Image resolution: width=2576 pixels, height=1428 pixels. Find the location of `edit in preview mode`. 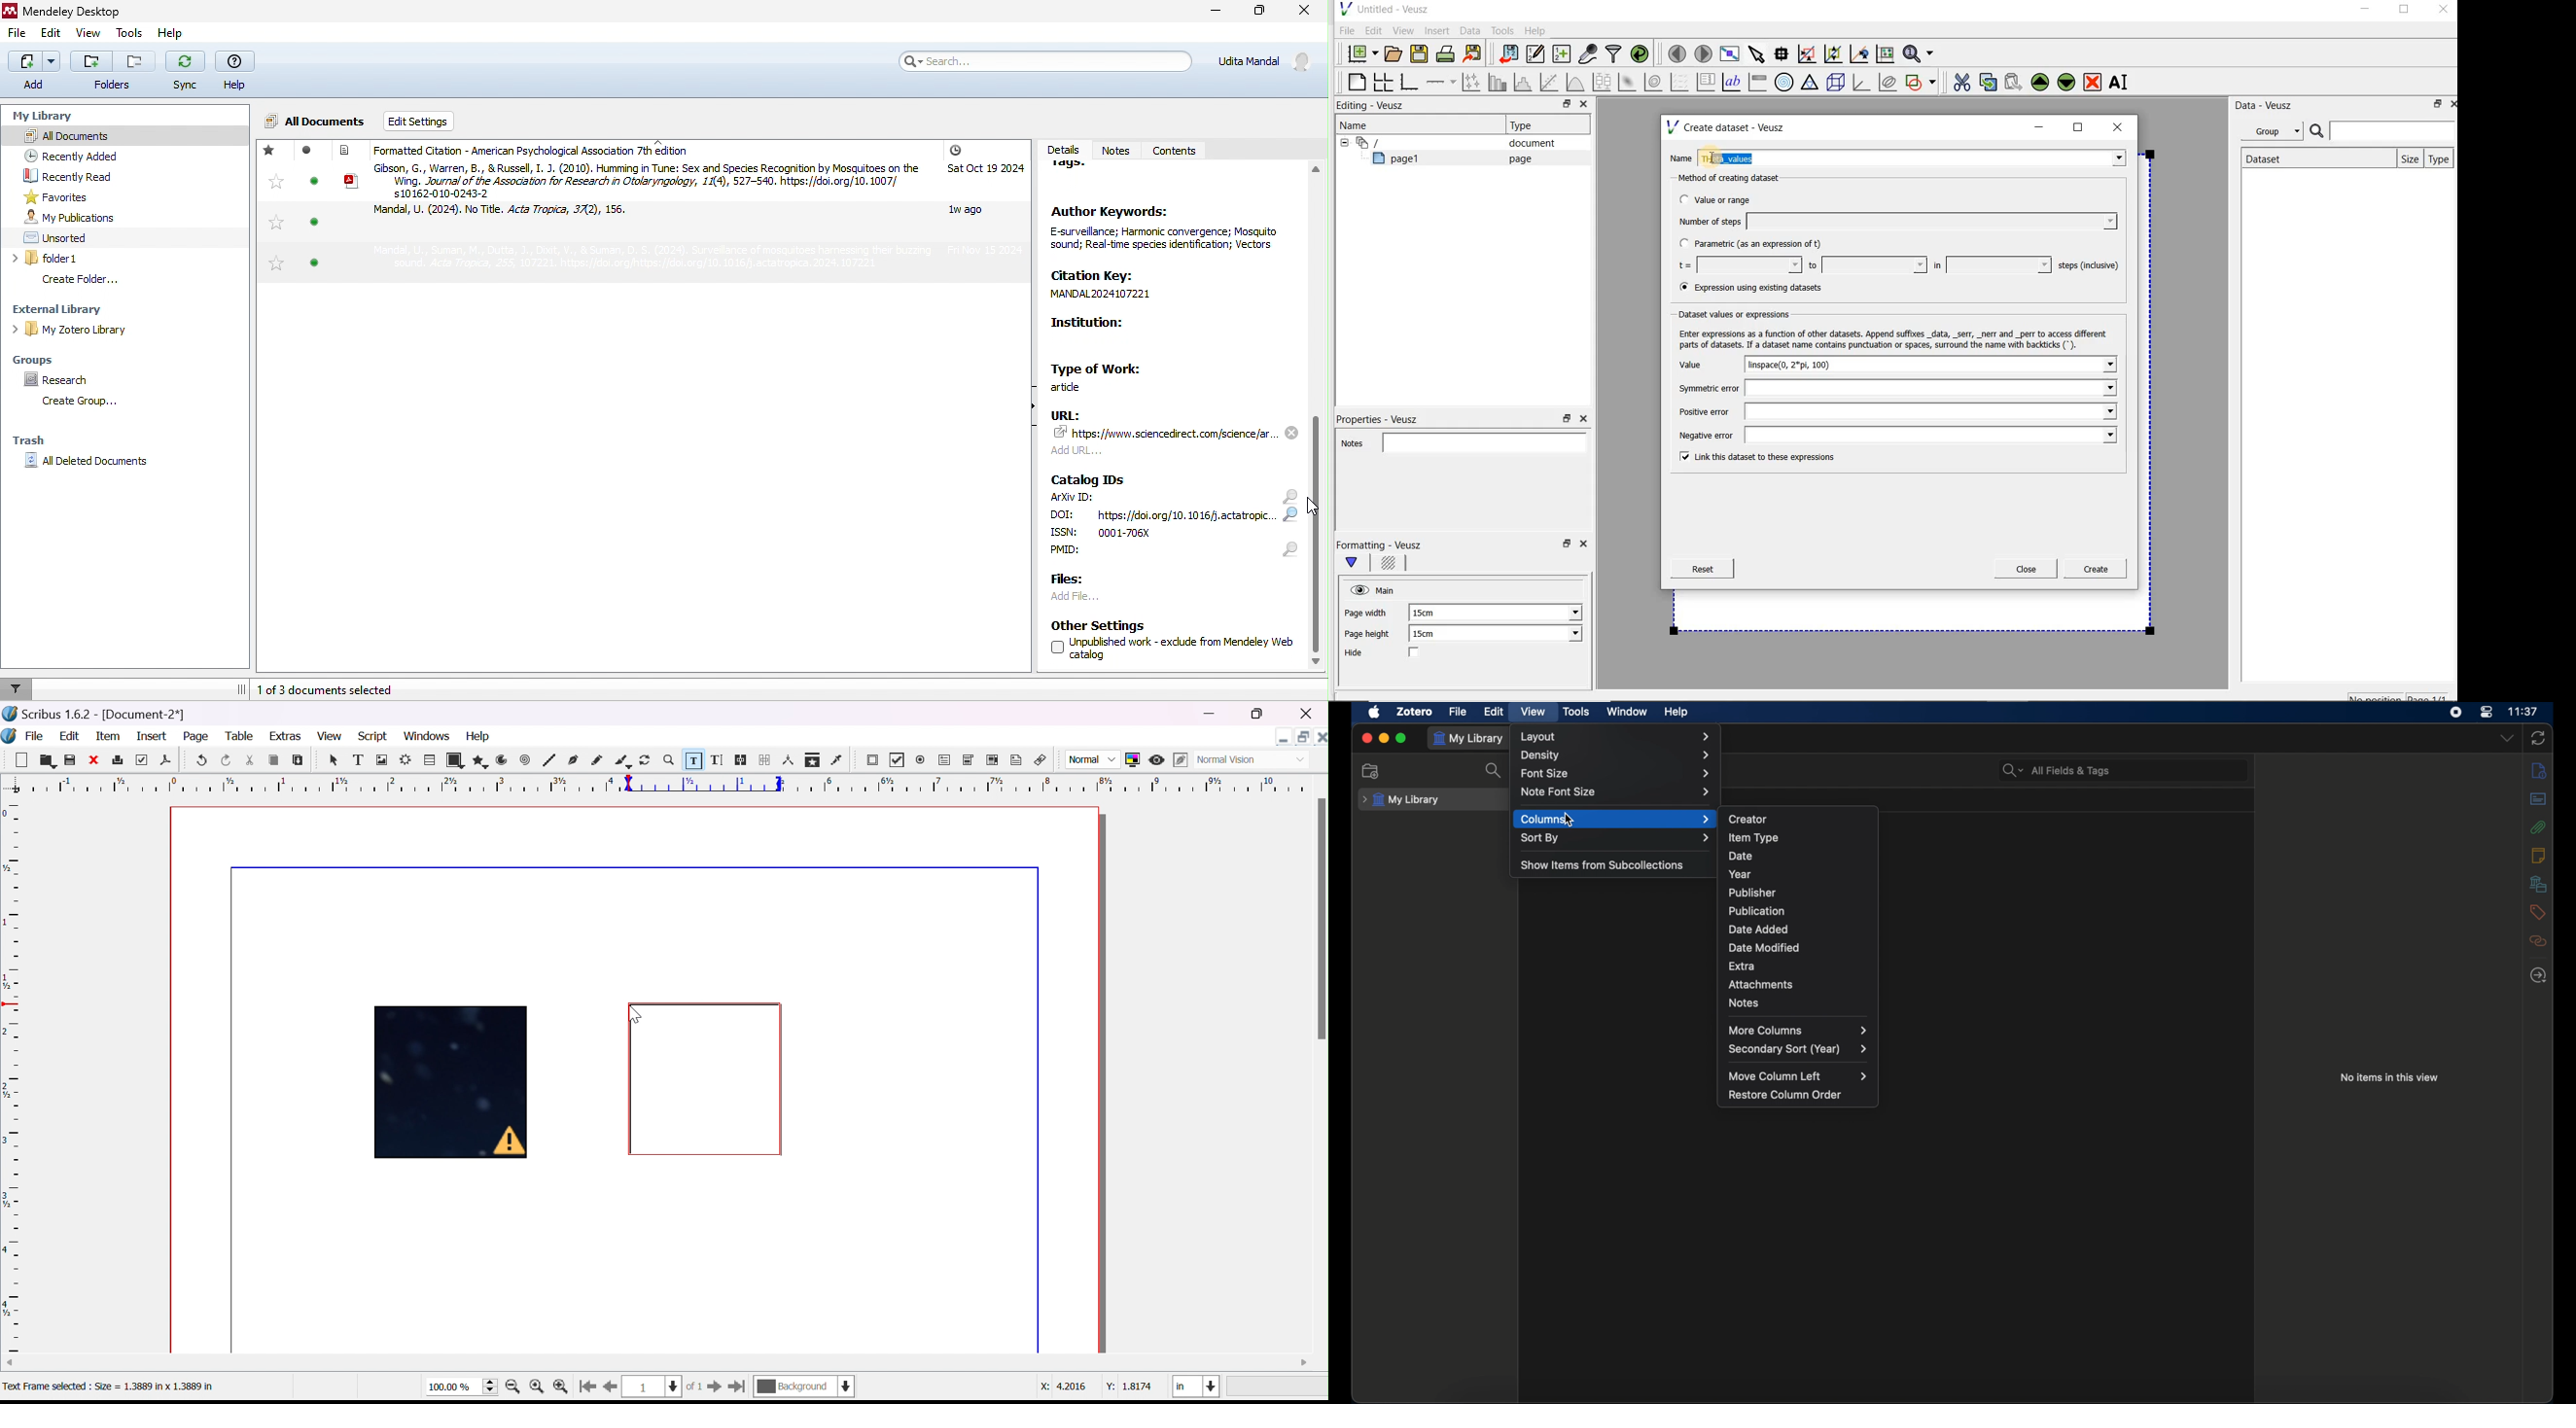

edit in preview mode is located at coordinates (1178, 760).